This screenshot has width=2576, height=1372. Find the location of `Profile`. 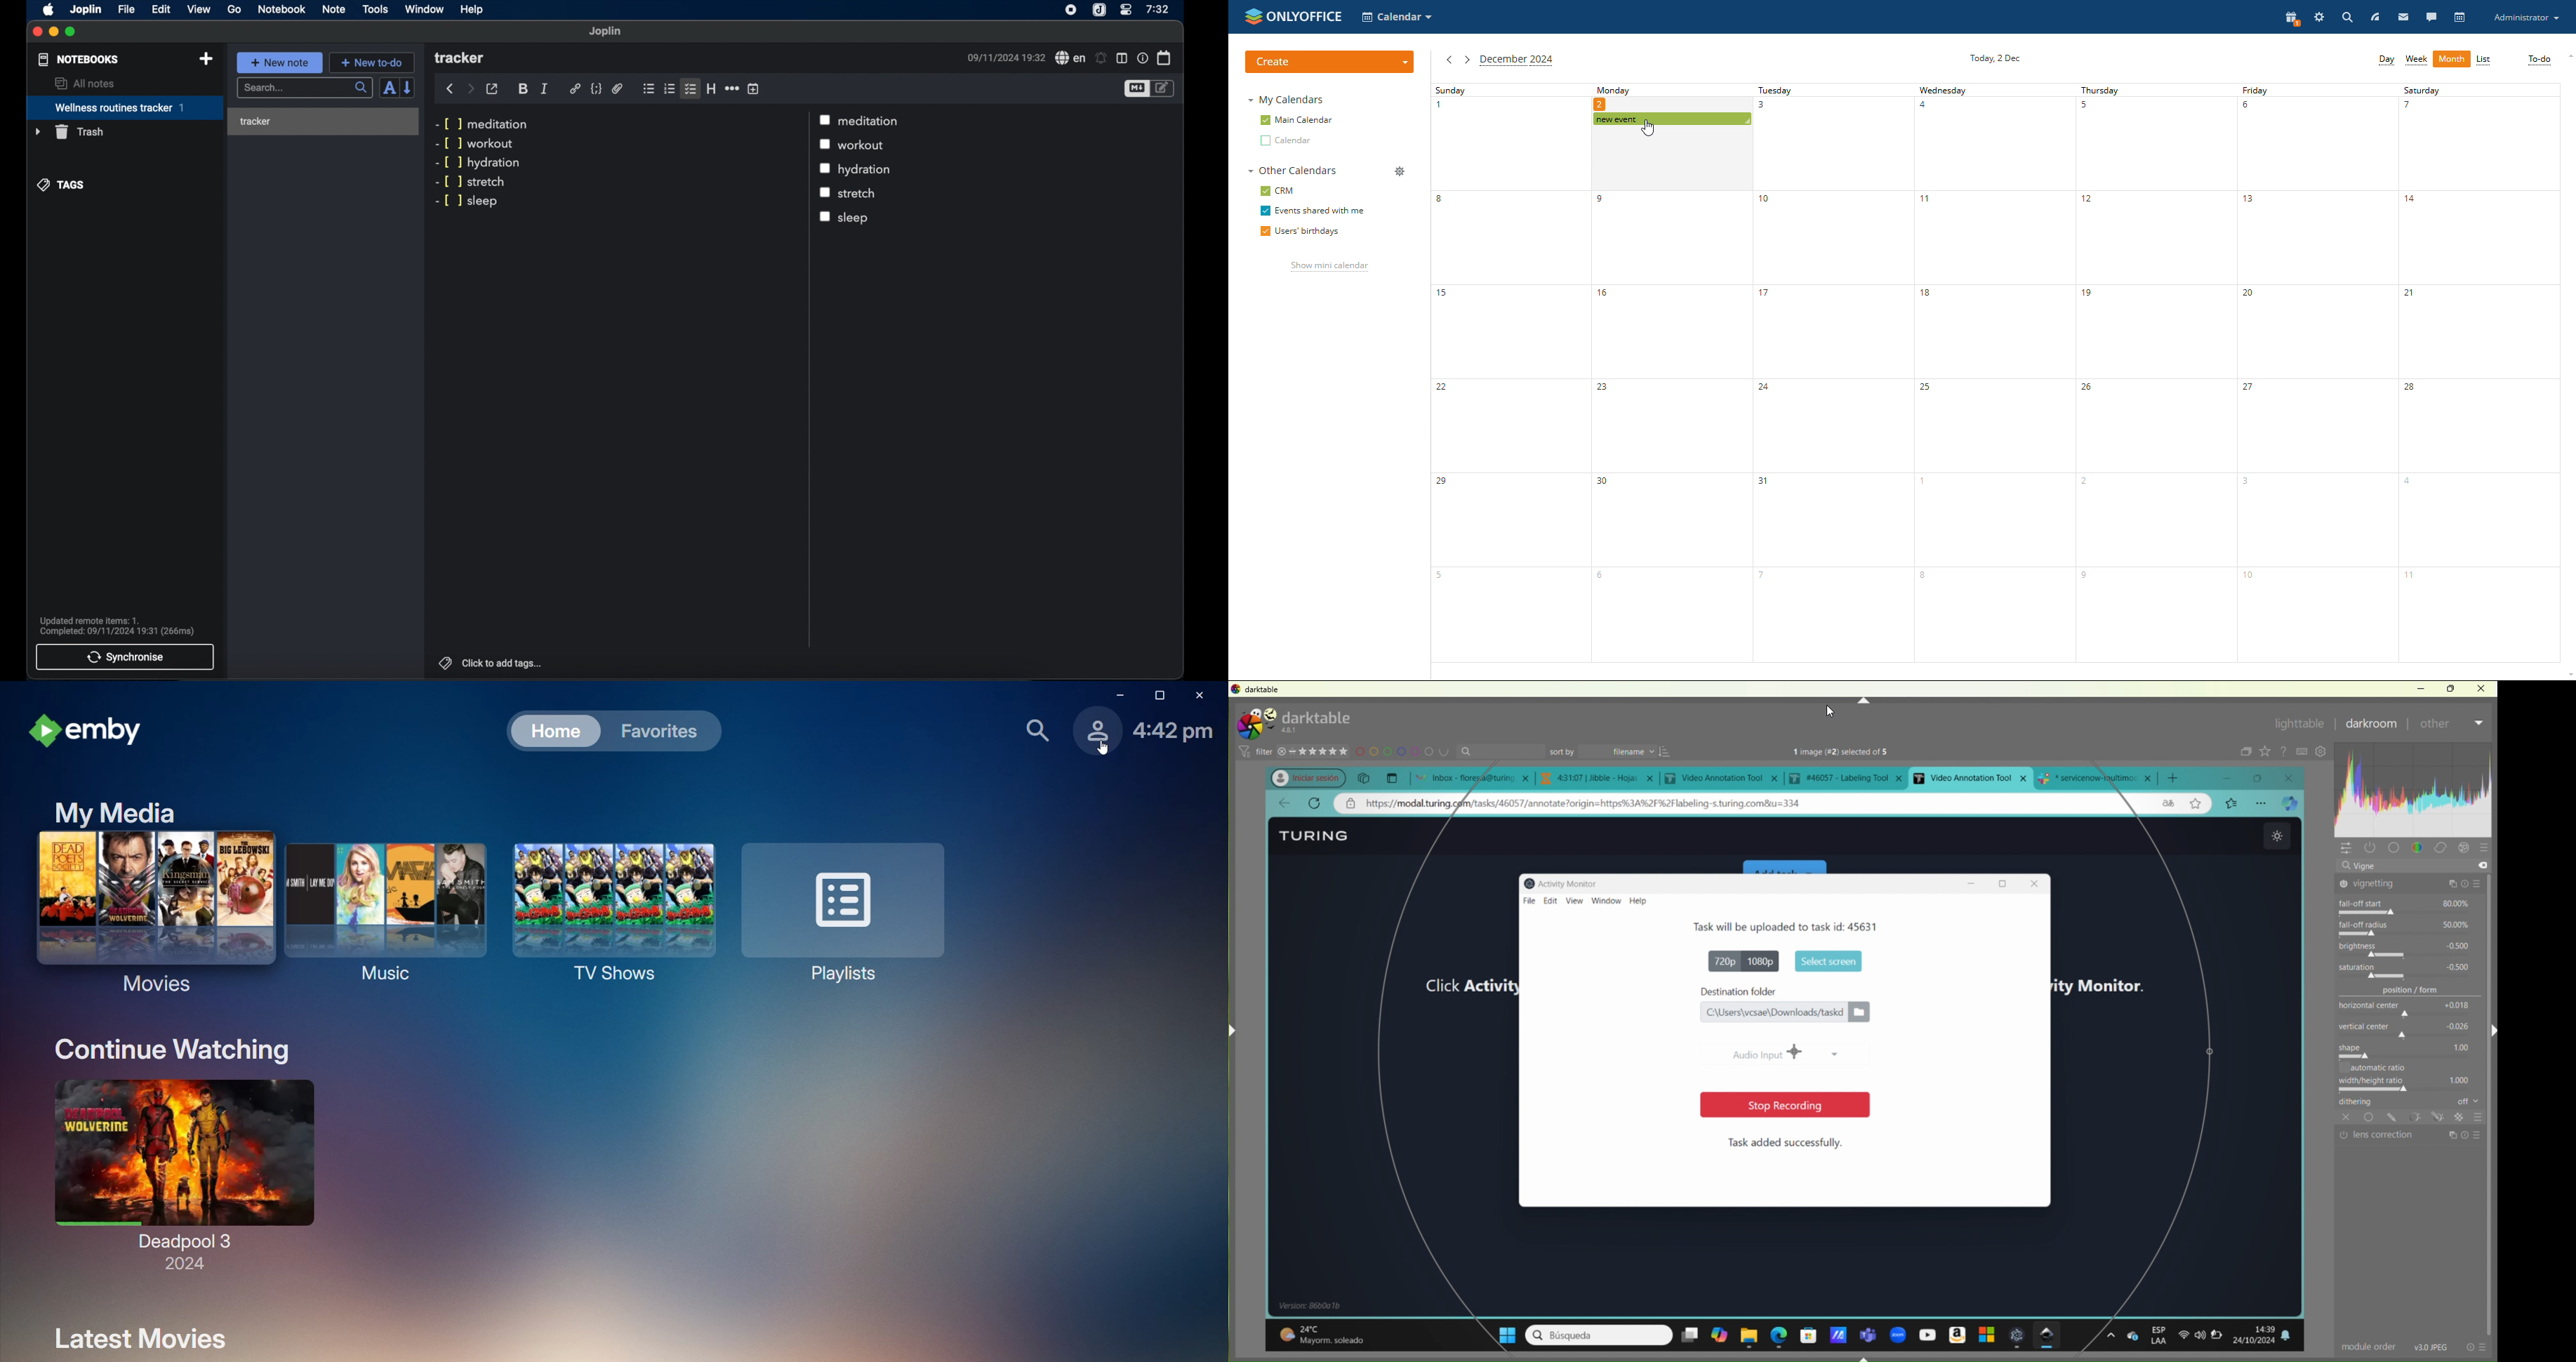

Profile is located at coordinates (1094, 730).